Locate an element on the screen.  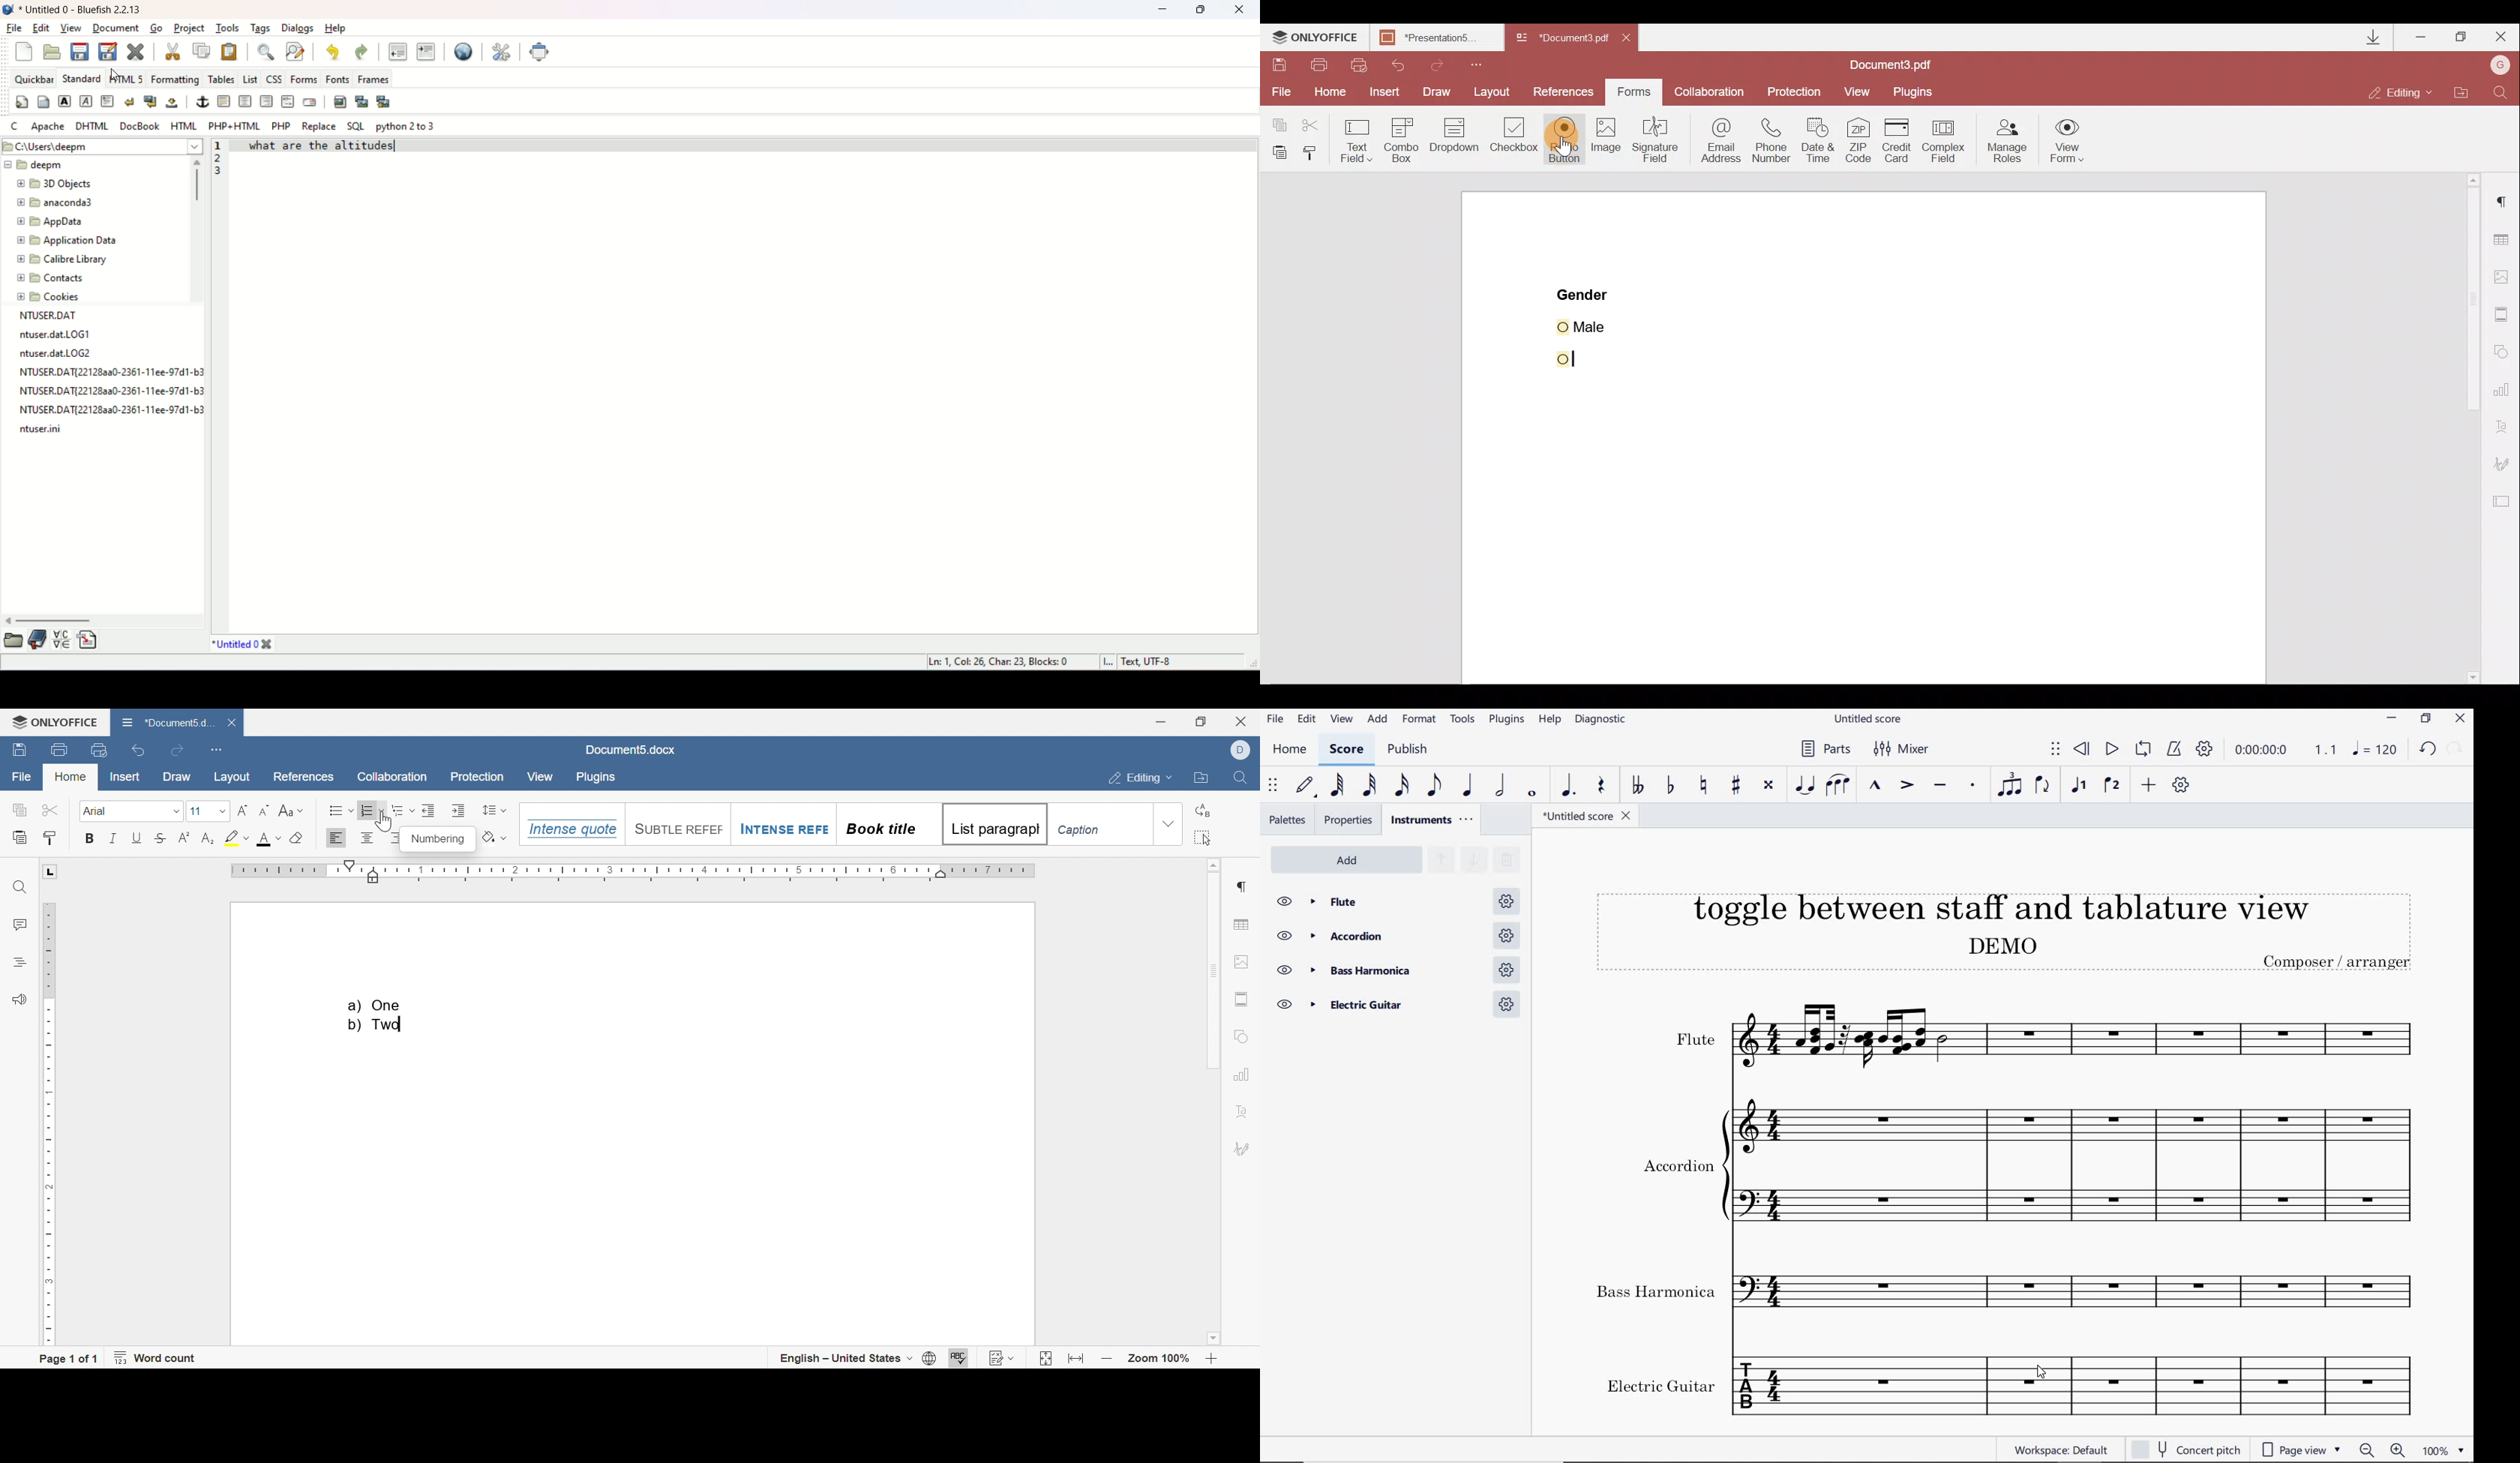
anchor/hyperlink is located at coordinates (204, 101).